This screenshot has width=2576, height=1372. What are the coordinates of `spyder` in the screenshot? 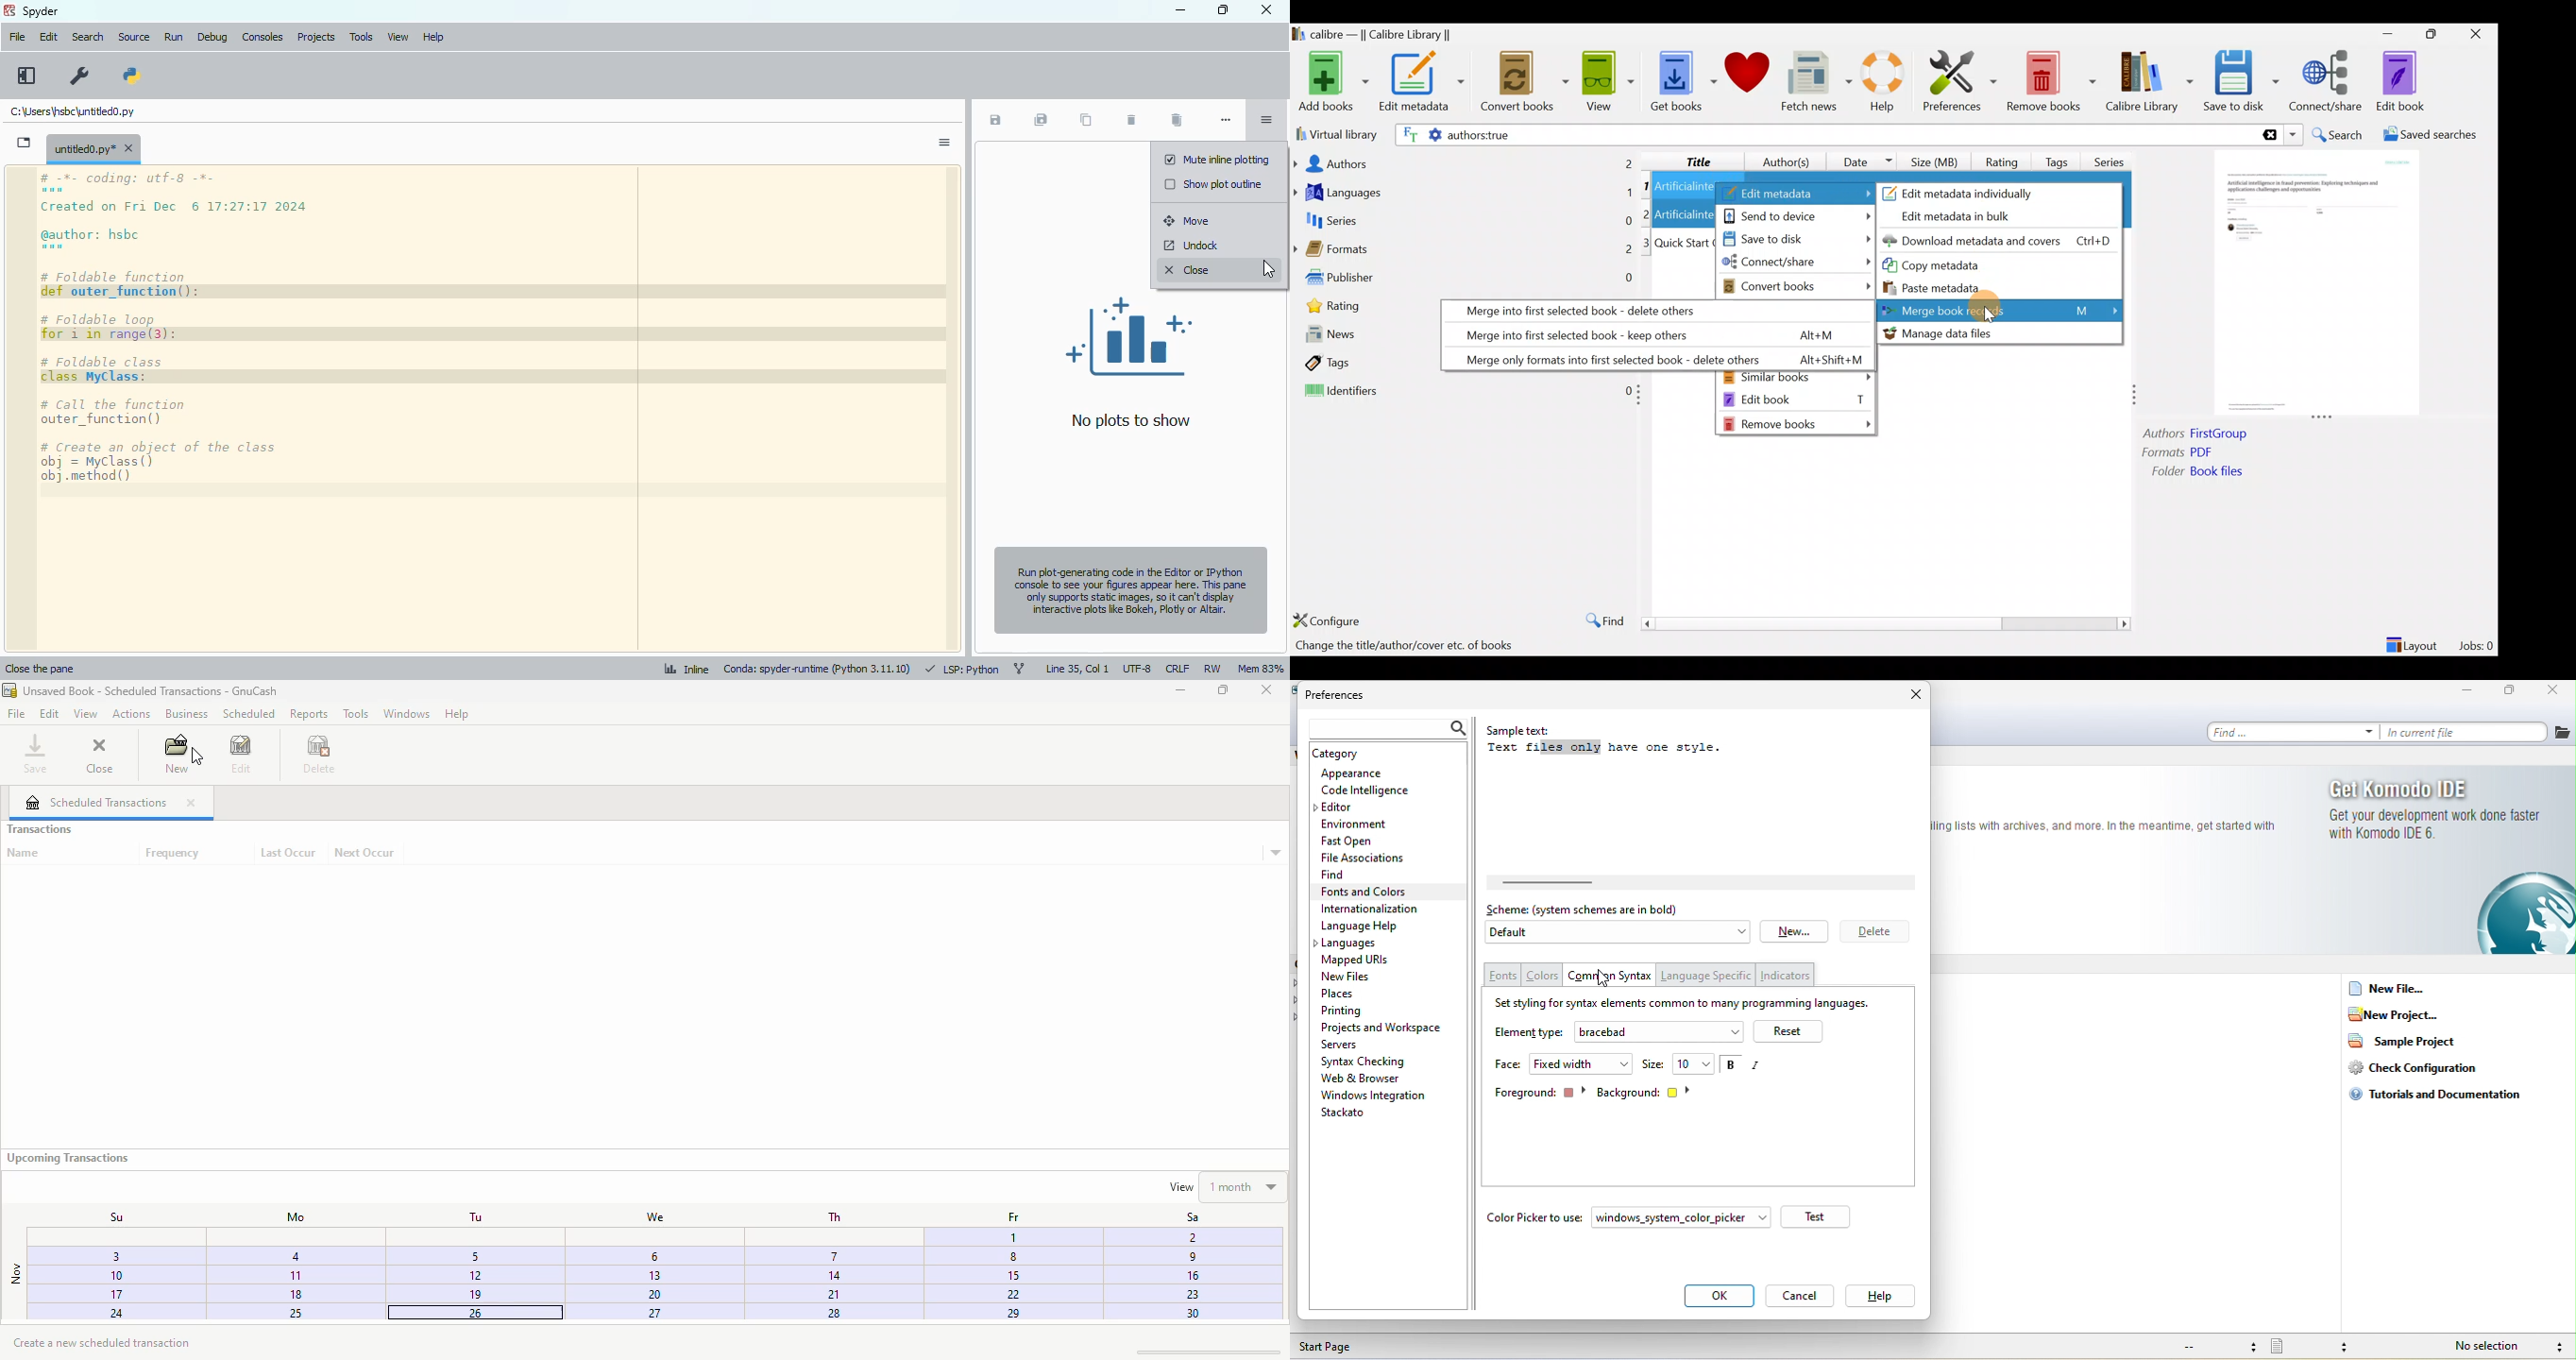 It's located at (42, 11).